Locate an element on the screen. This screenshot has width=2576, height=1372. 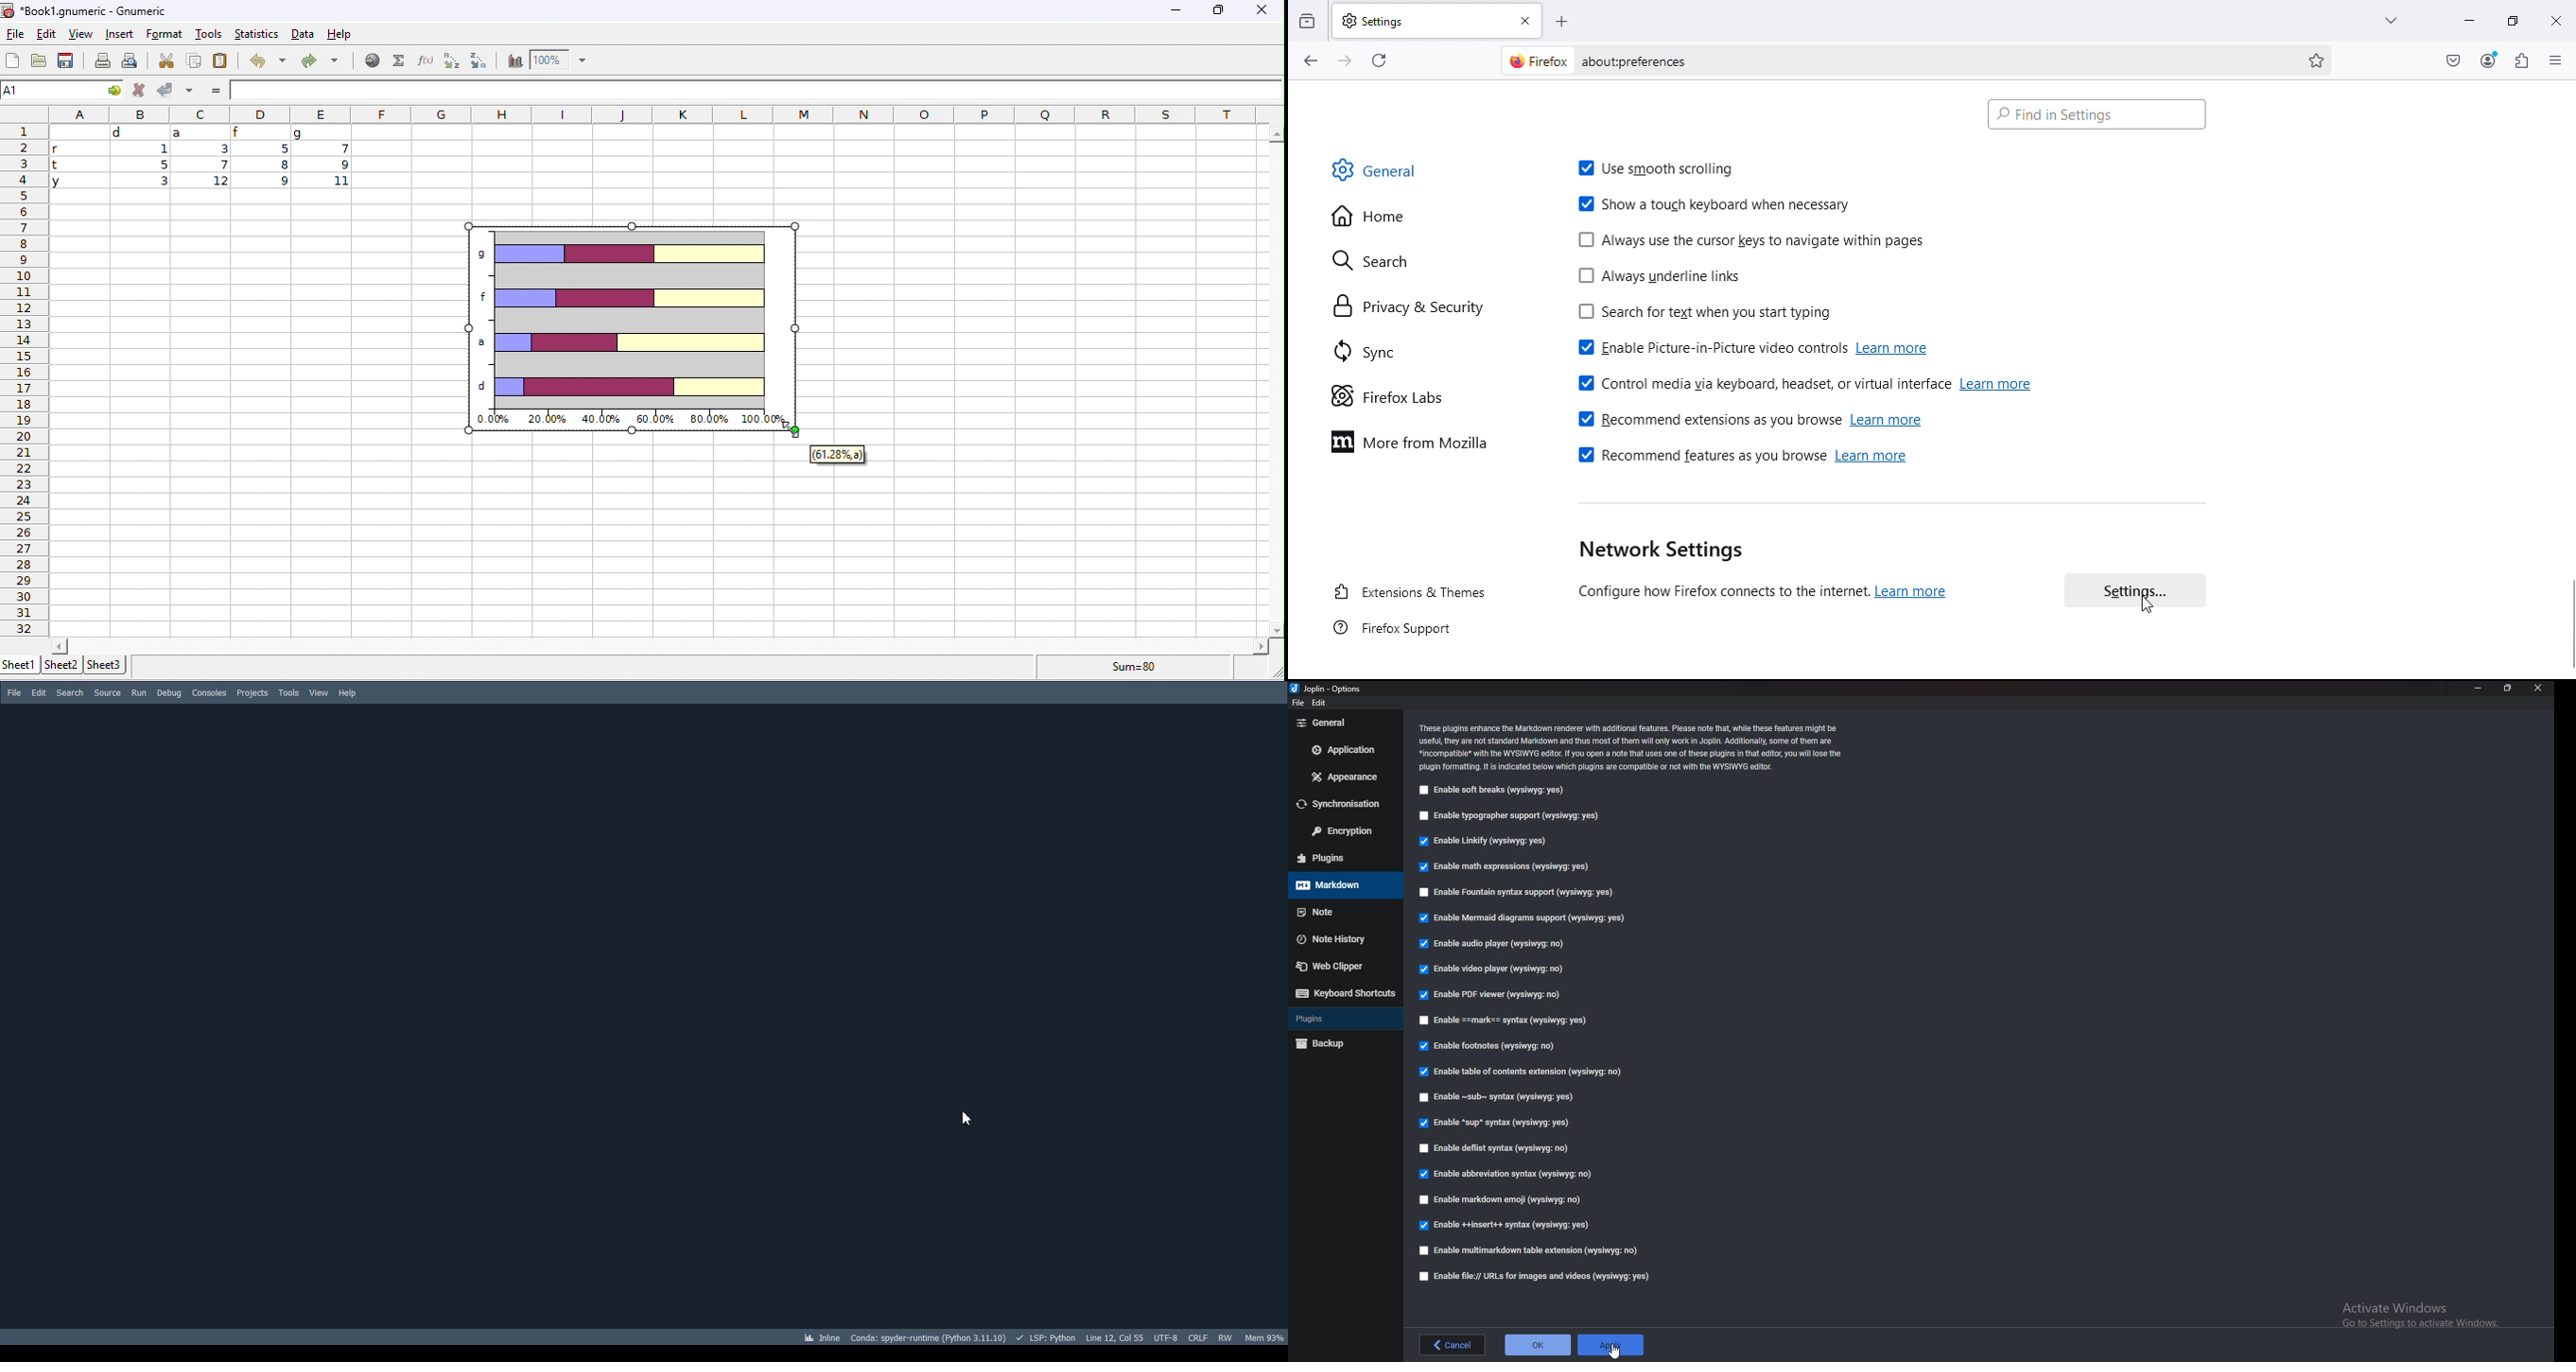
Help is located at coordinates (347, 692).